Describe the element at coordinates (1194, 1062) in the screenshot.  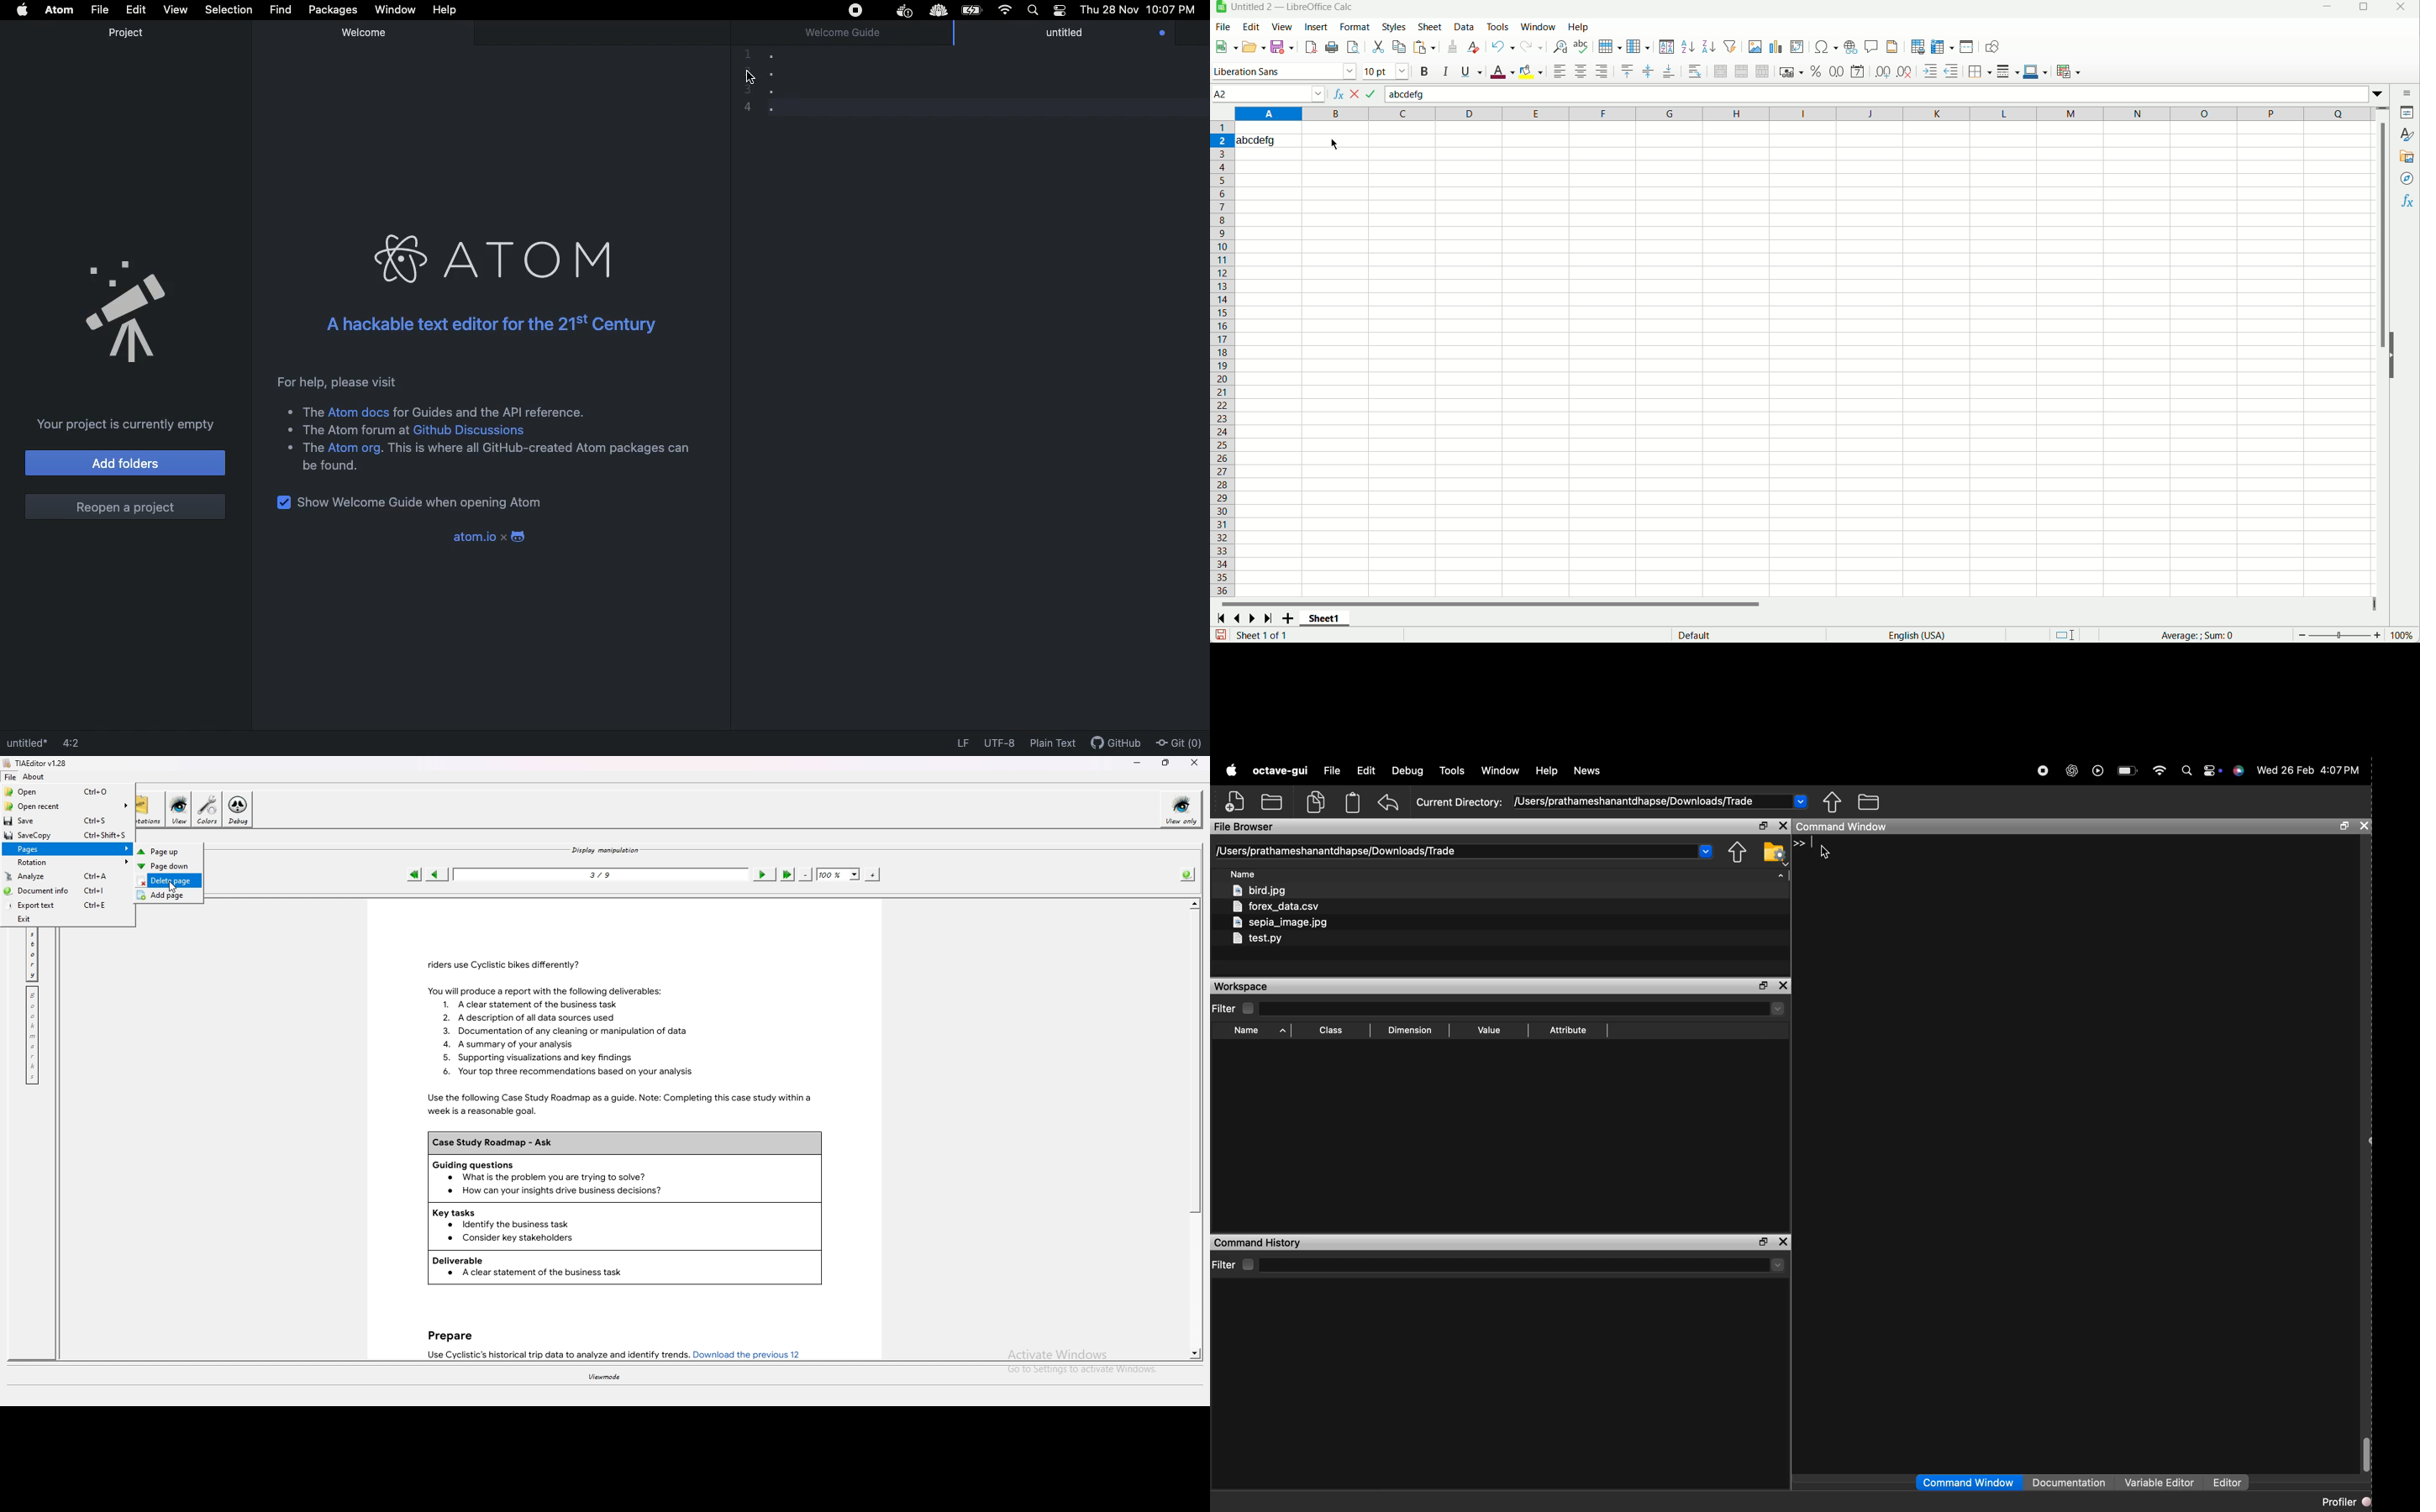
I see `scroll bar` at that location.